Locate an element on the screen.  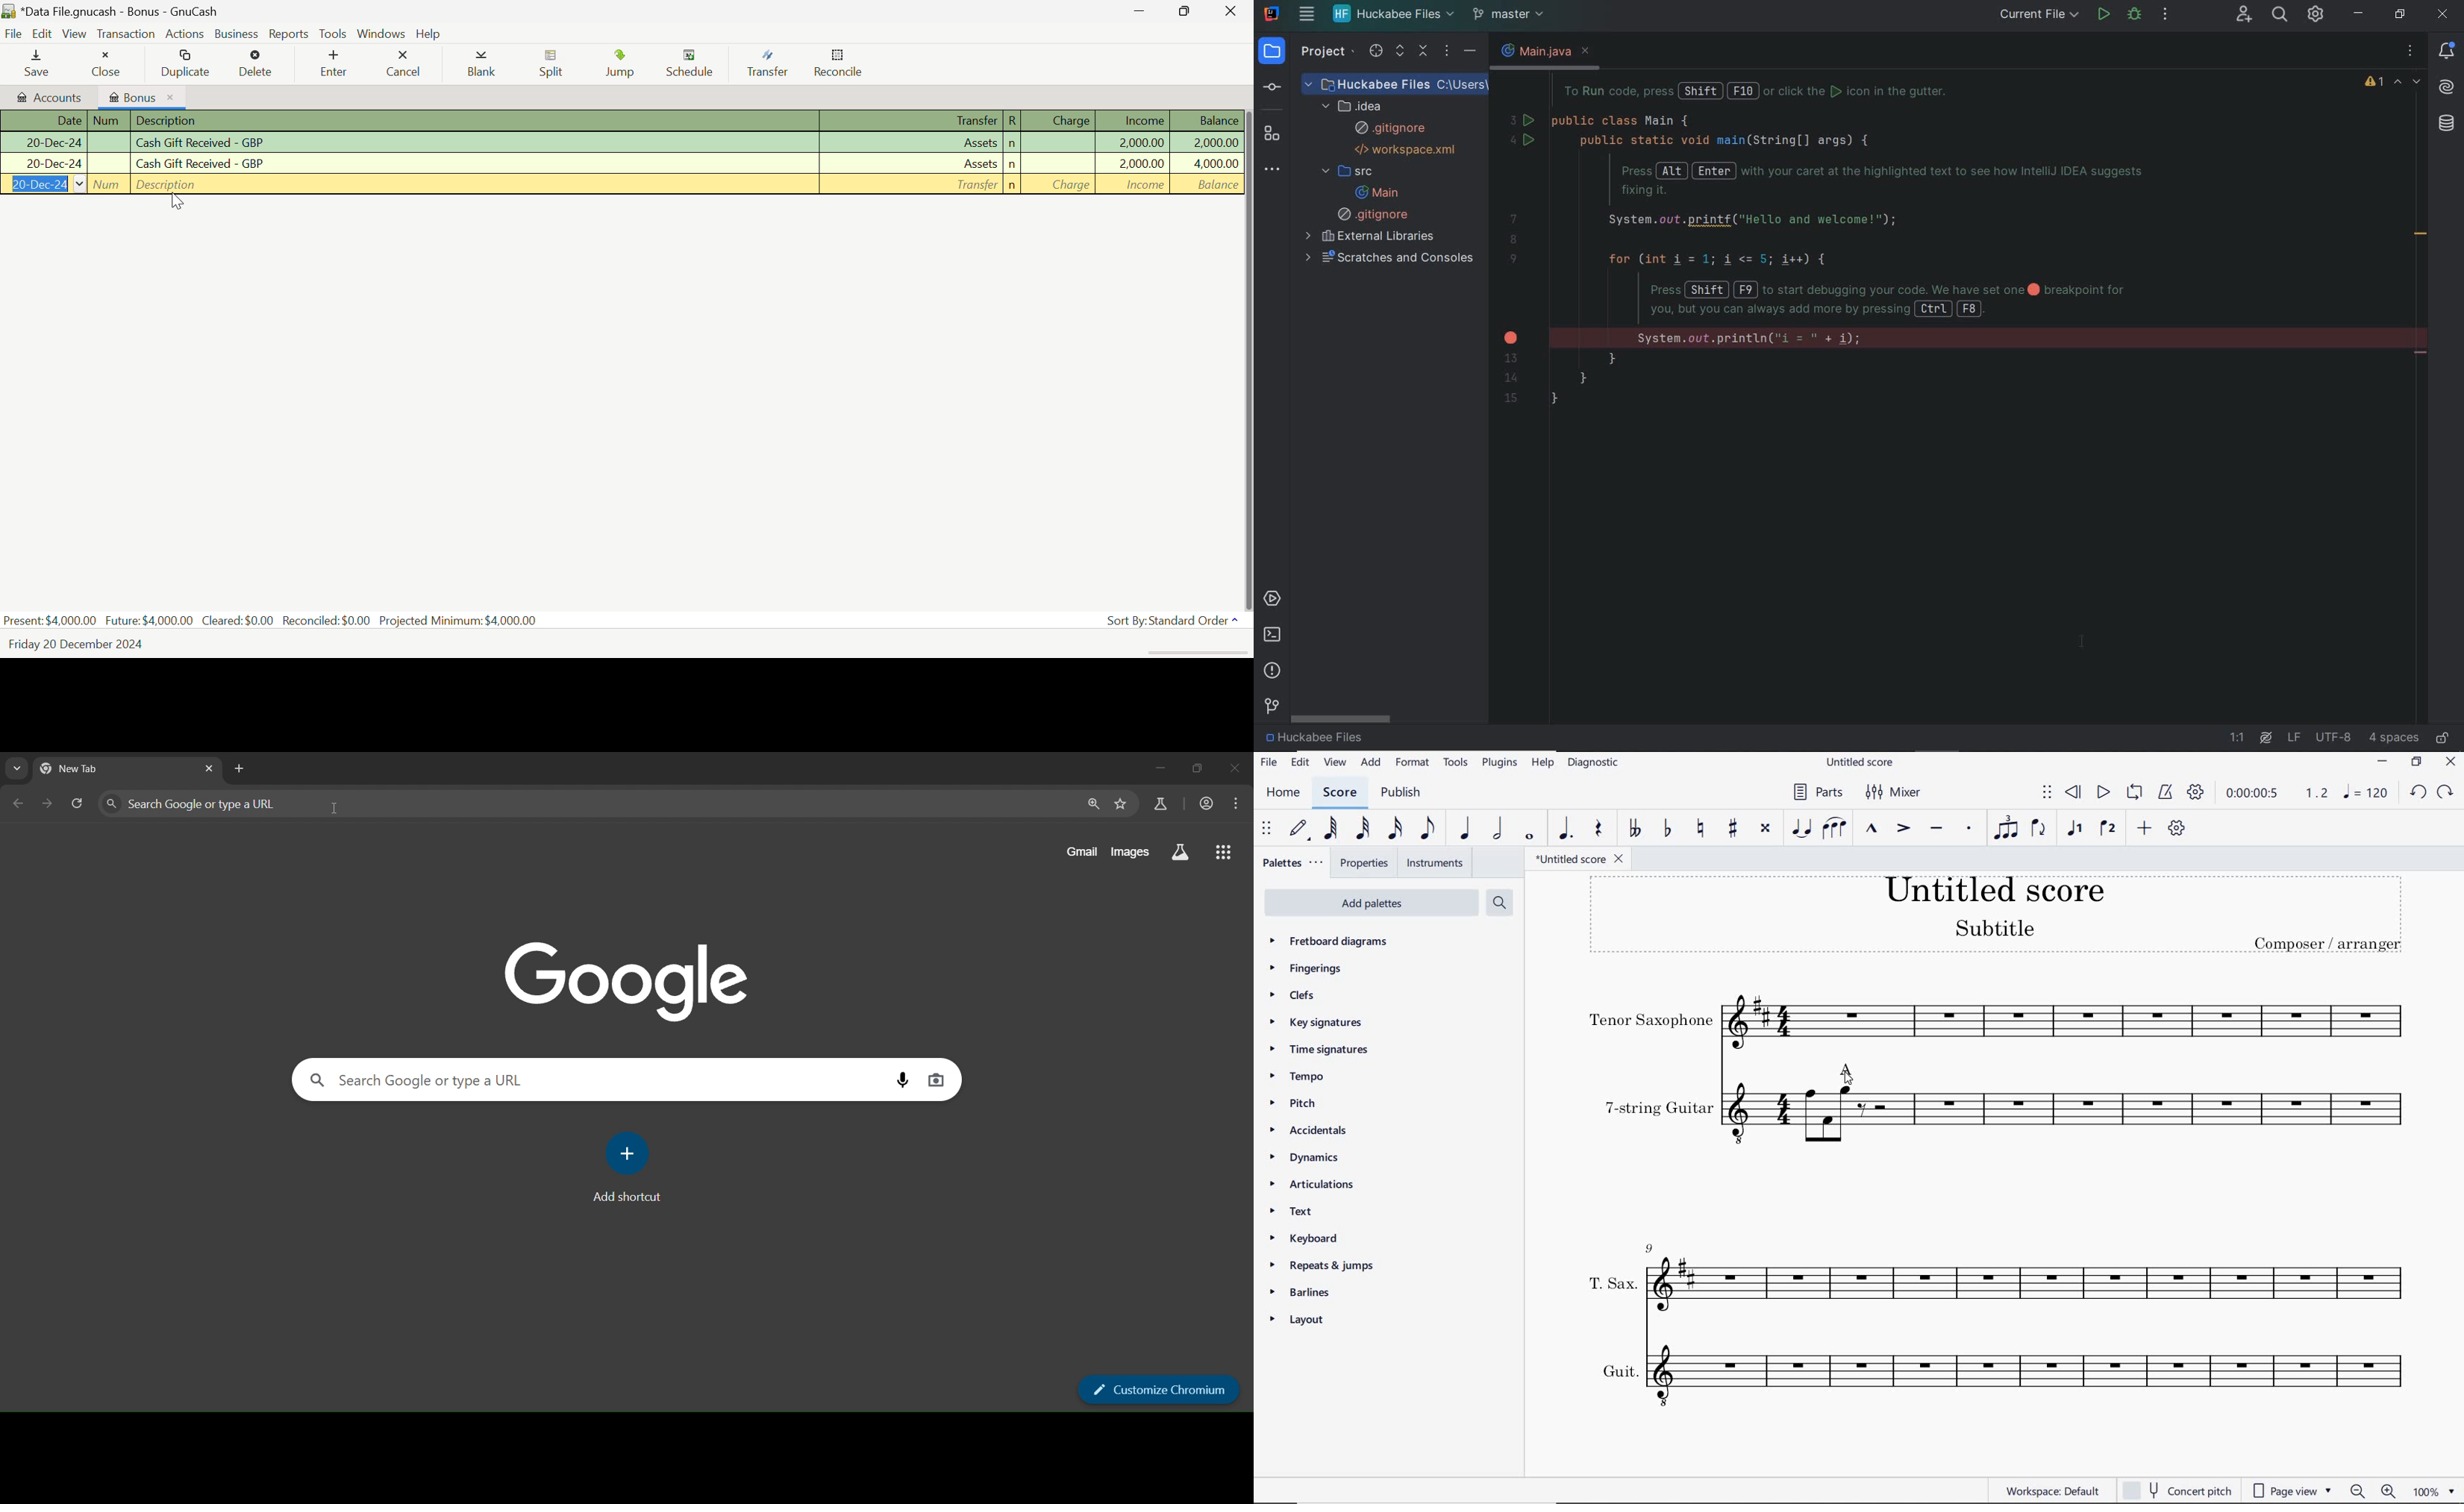
Actions is located at coordinates (184, 33).